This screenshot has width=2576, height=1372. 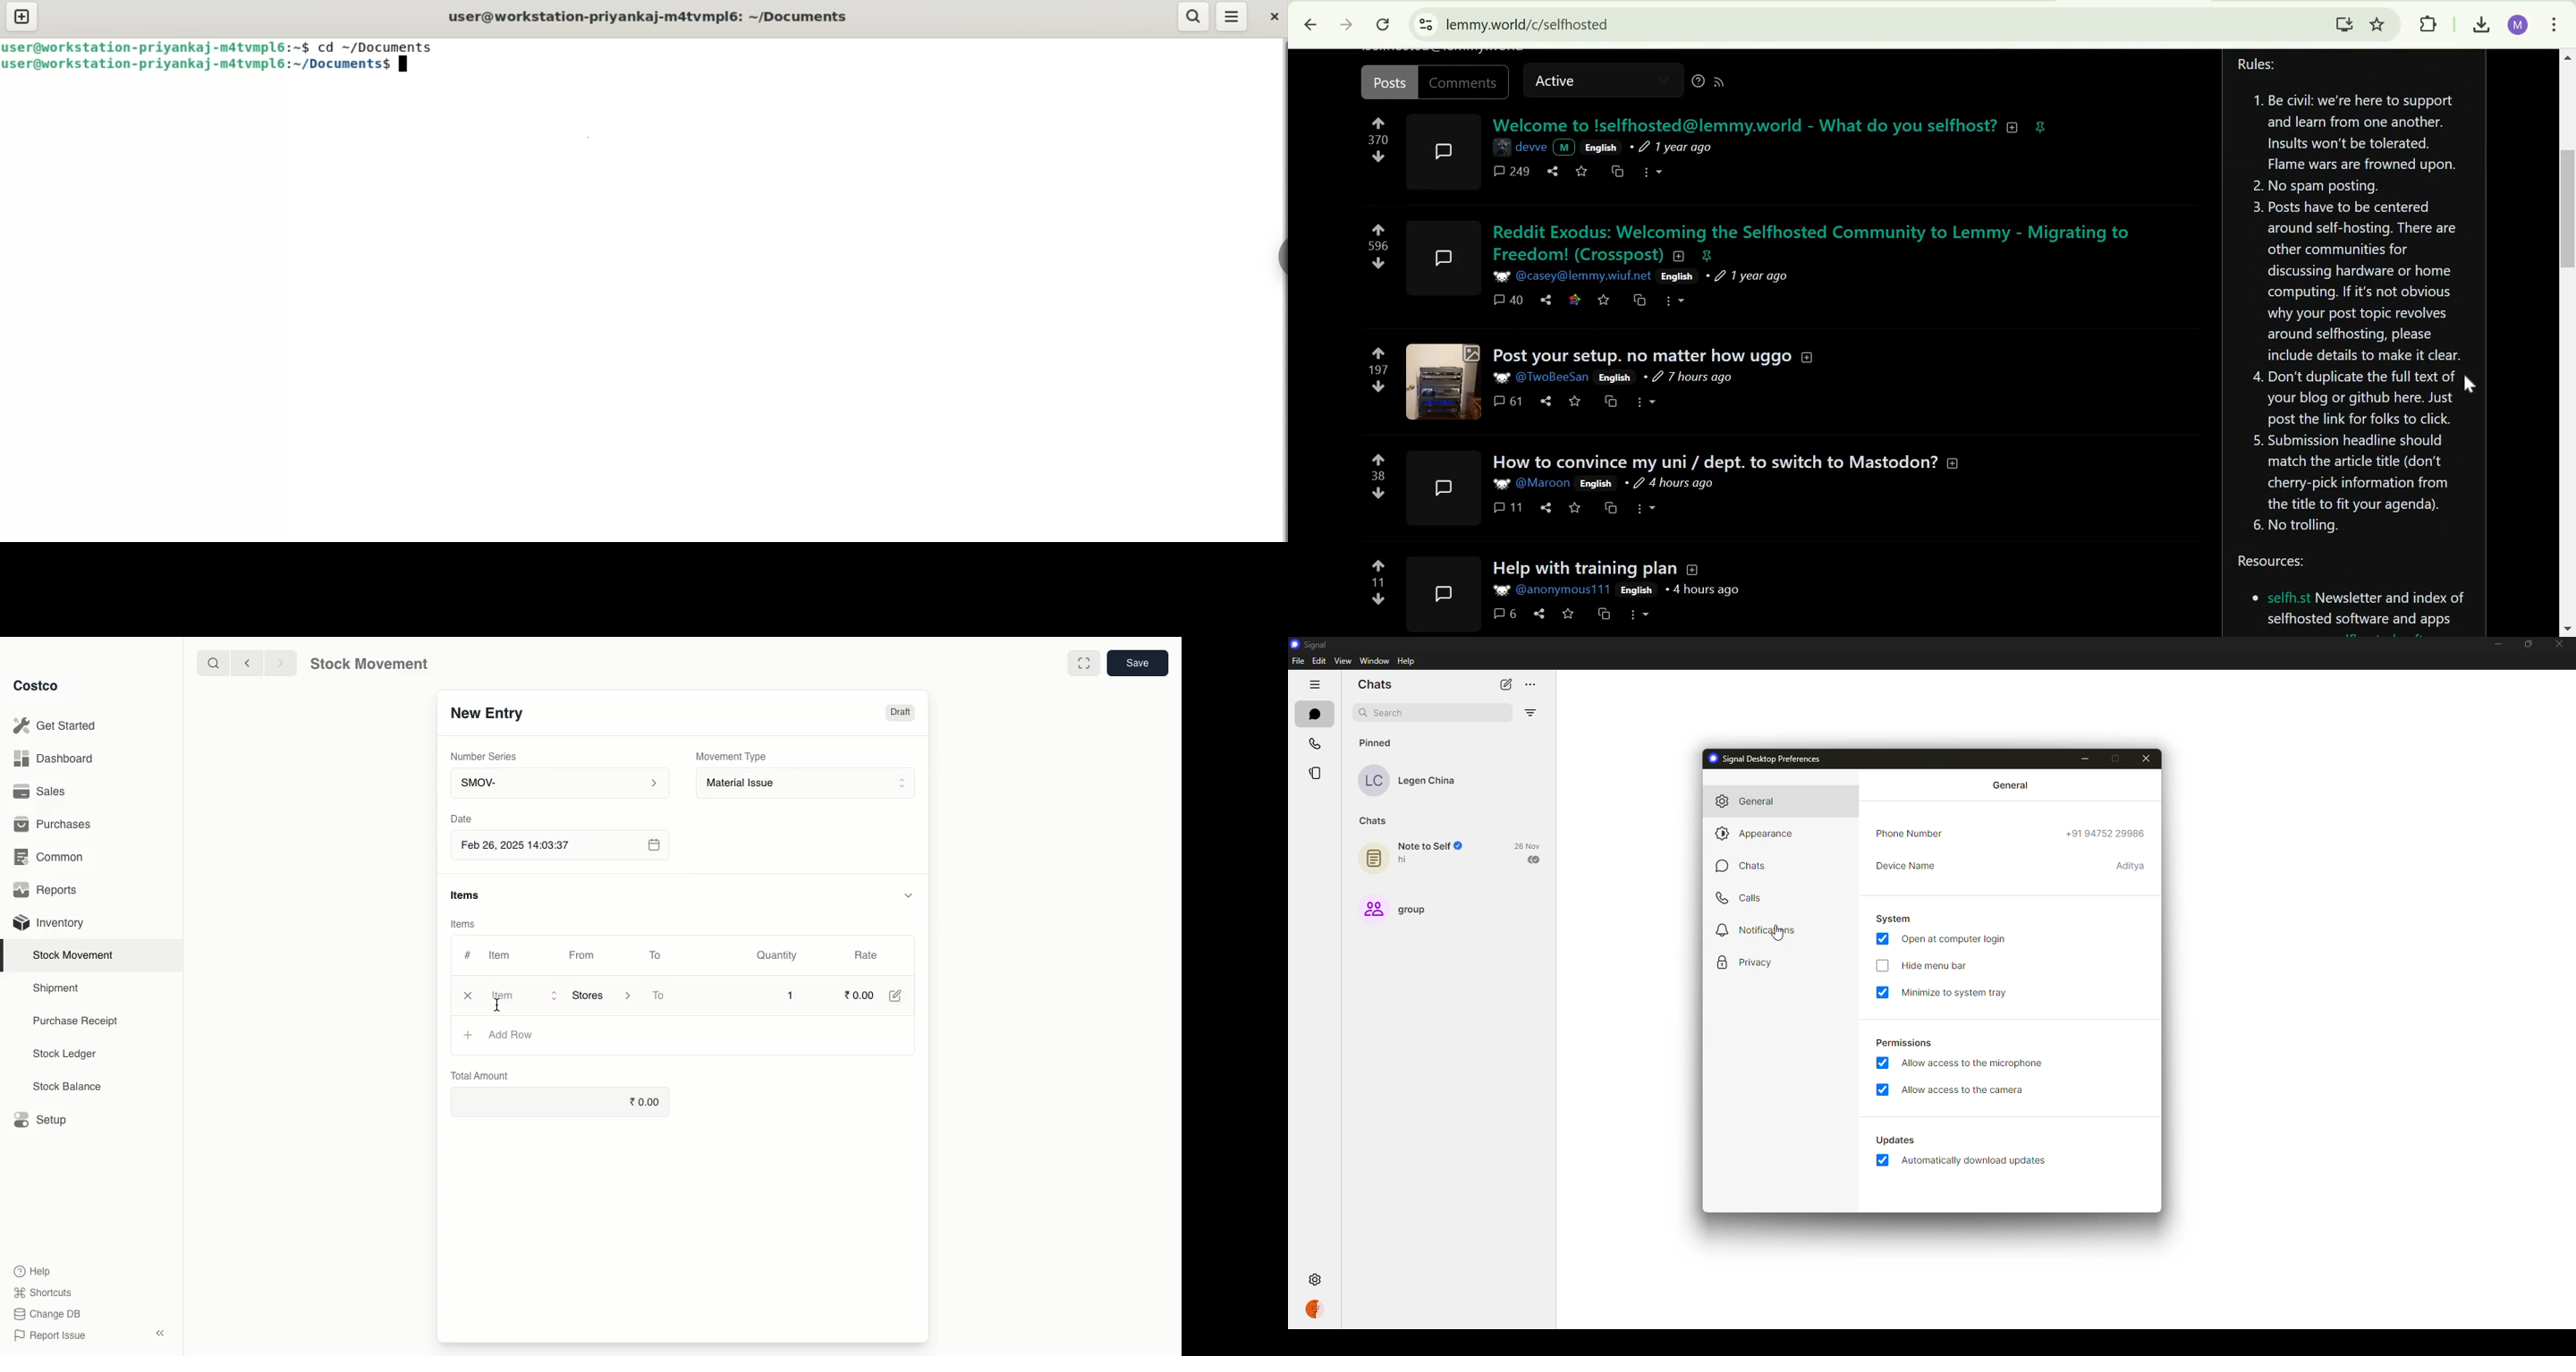 What do you see at coordinates (366, 664) in the screenshot?
I see `Stock Movement` at bounding box center [366, 664].